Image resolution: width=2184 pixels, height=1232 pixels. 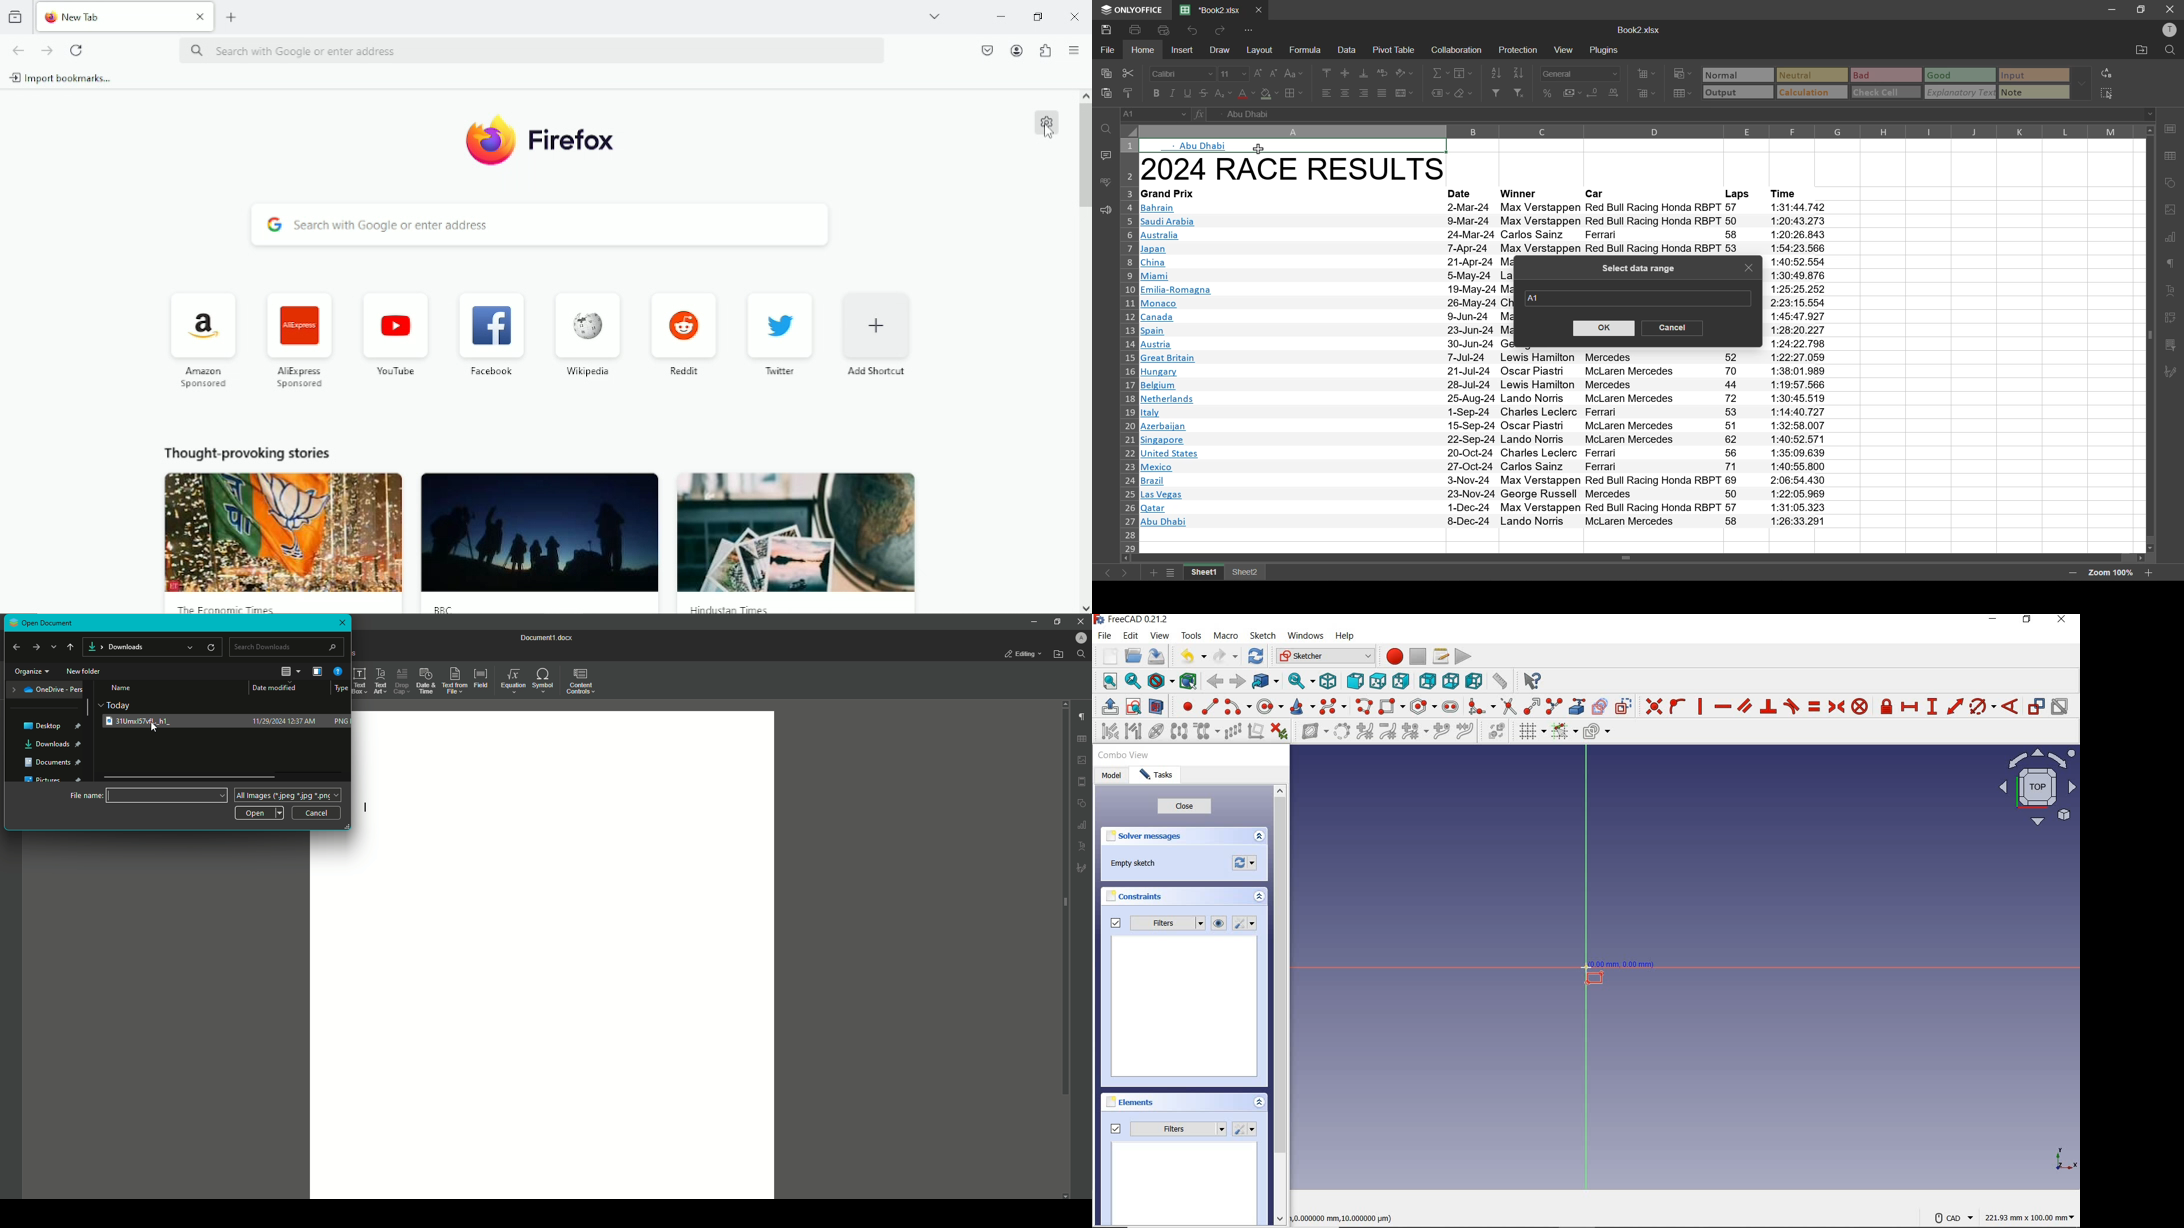 What do you see at coordinates (1258, 897) in the screenshot?
I see `expand` at bounding box center [1258, 897].